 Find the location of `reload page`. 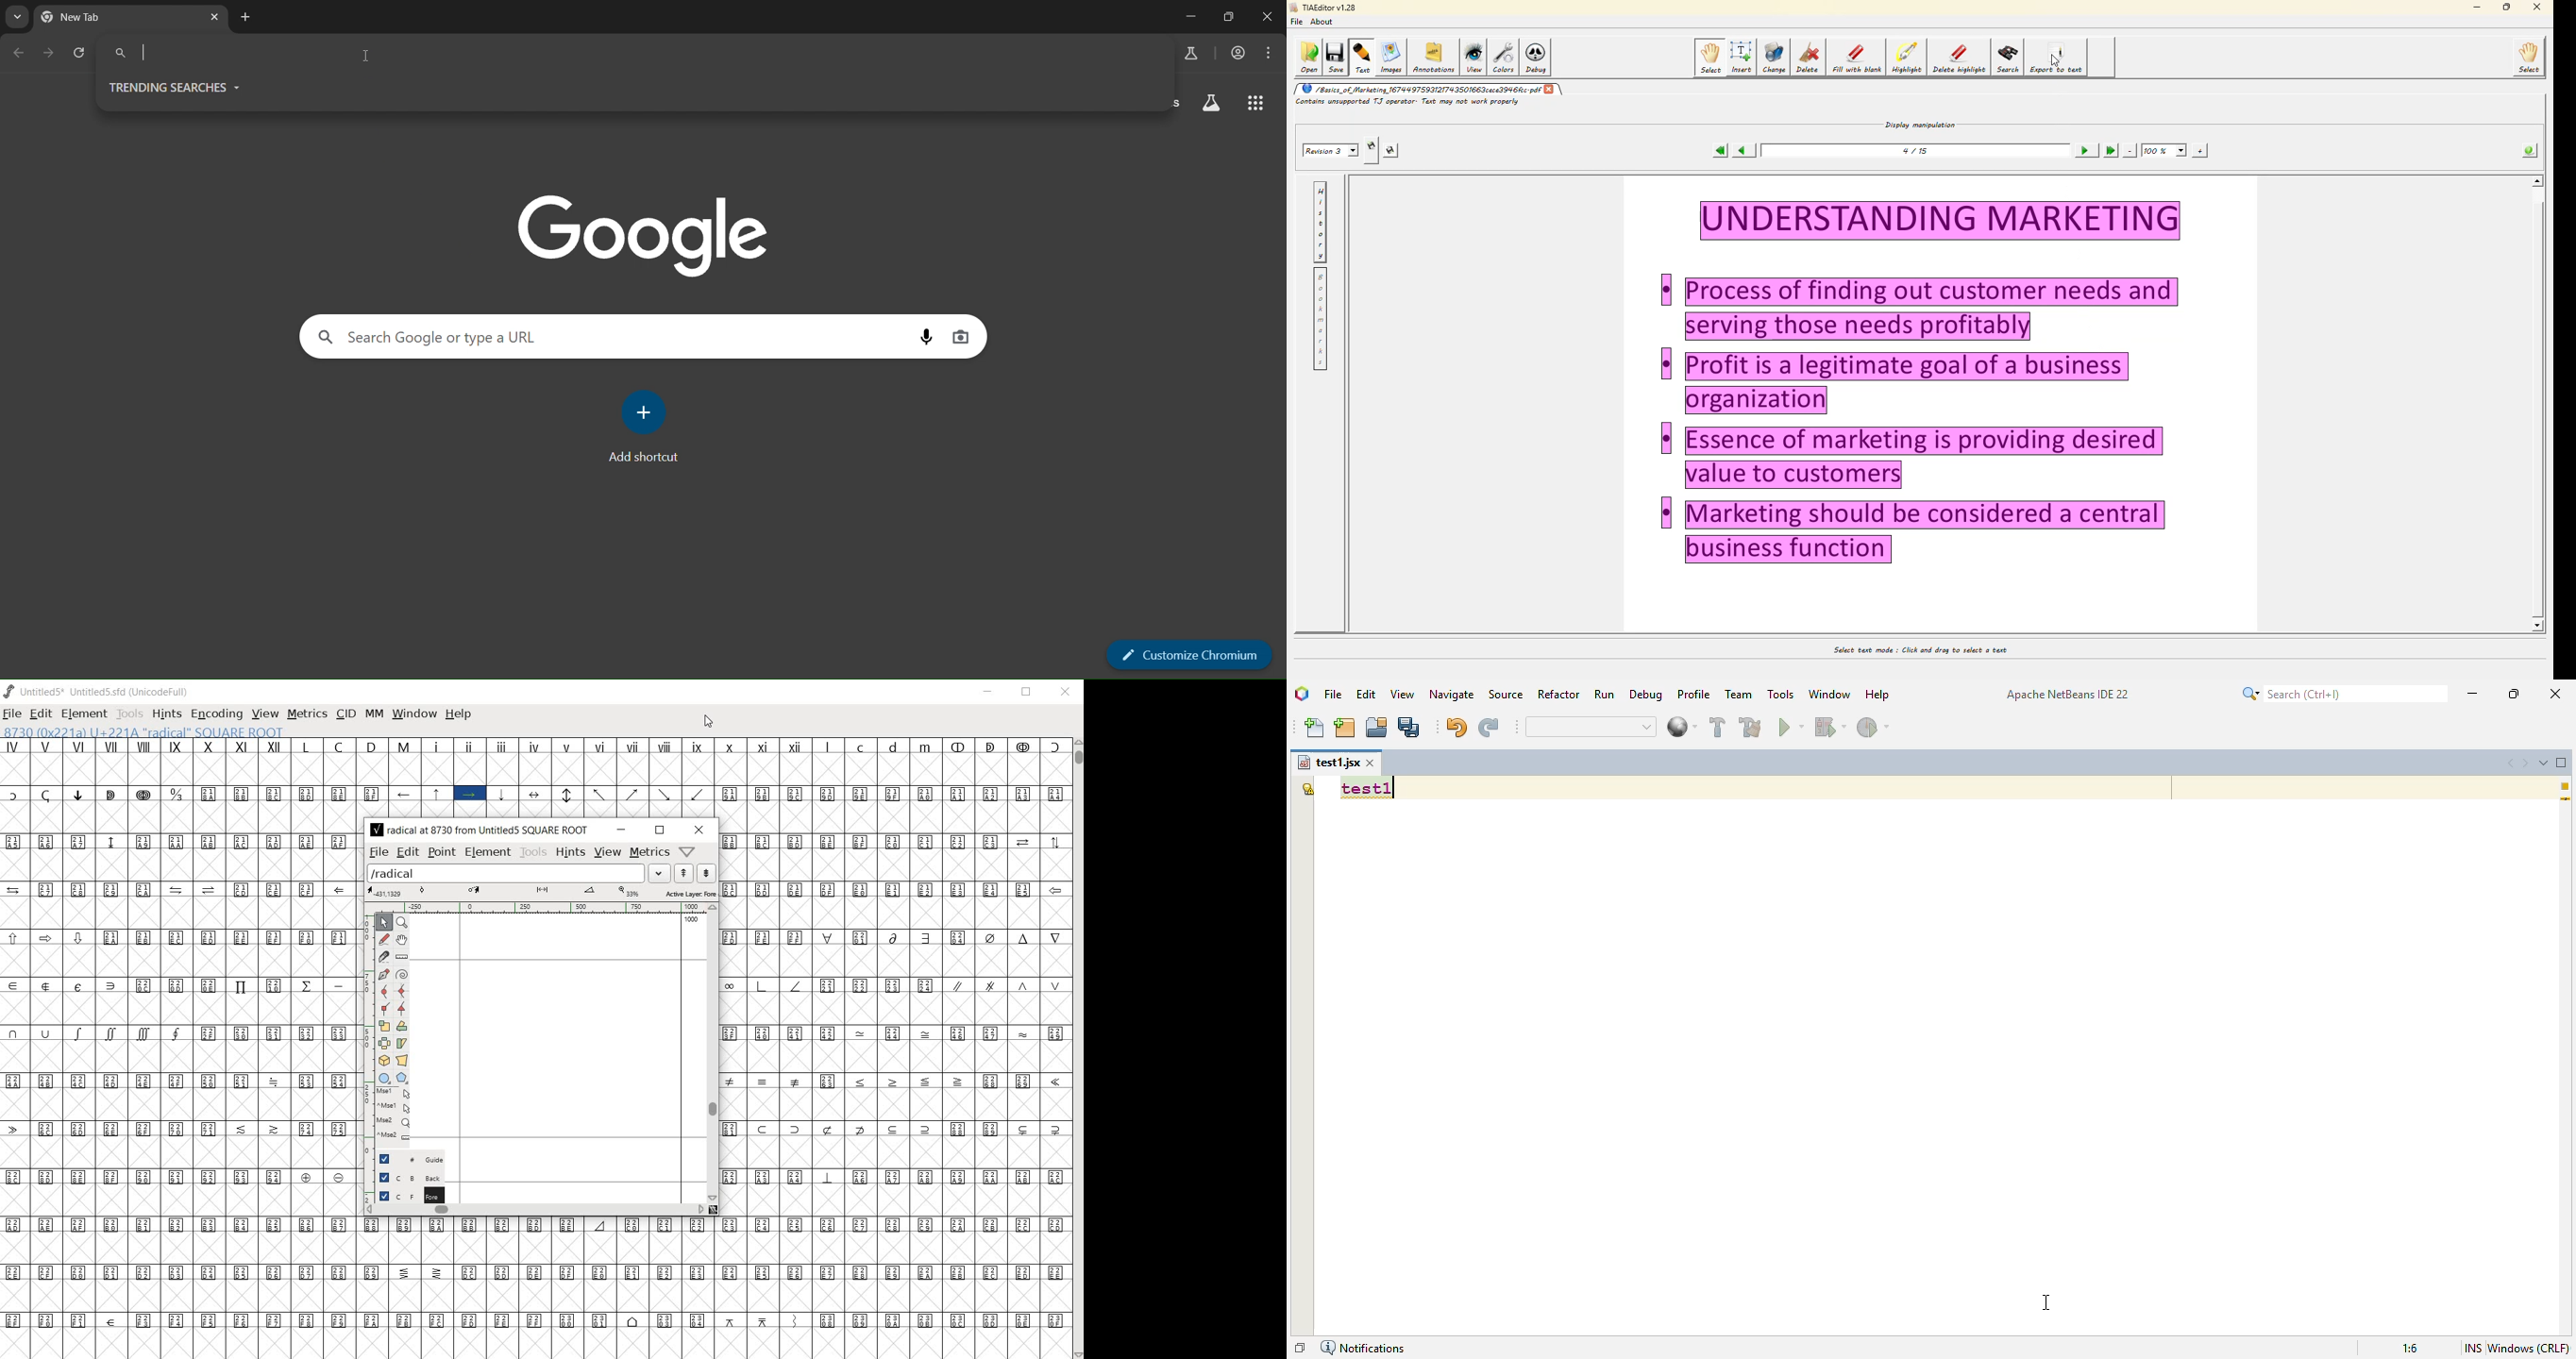

reload page is located at coordinates (80, 52).